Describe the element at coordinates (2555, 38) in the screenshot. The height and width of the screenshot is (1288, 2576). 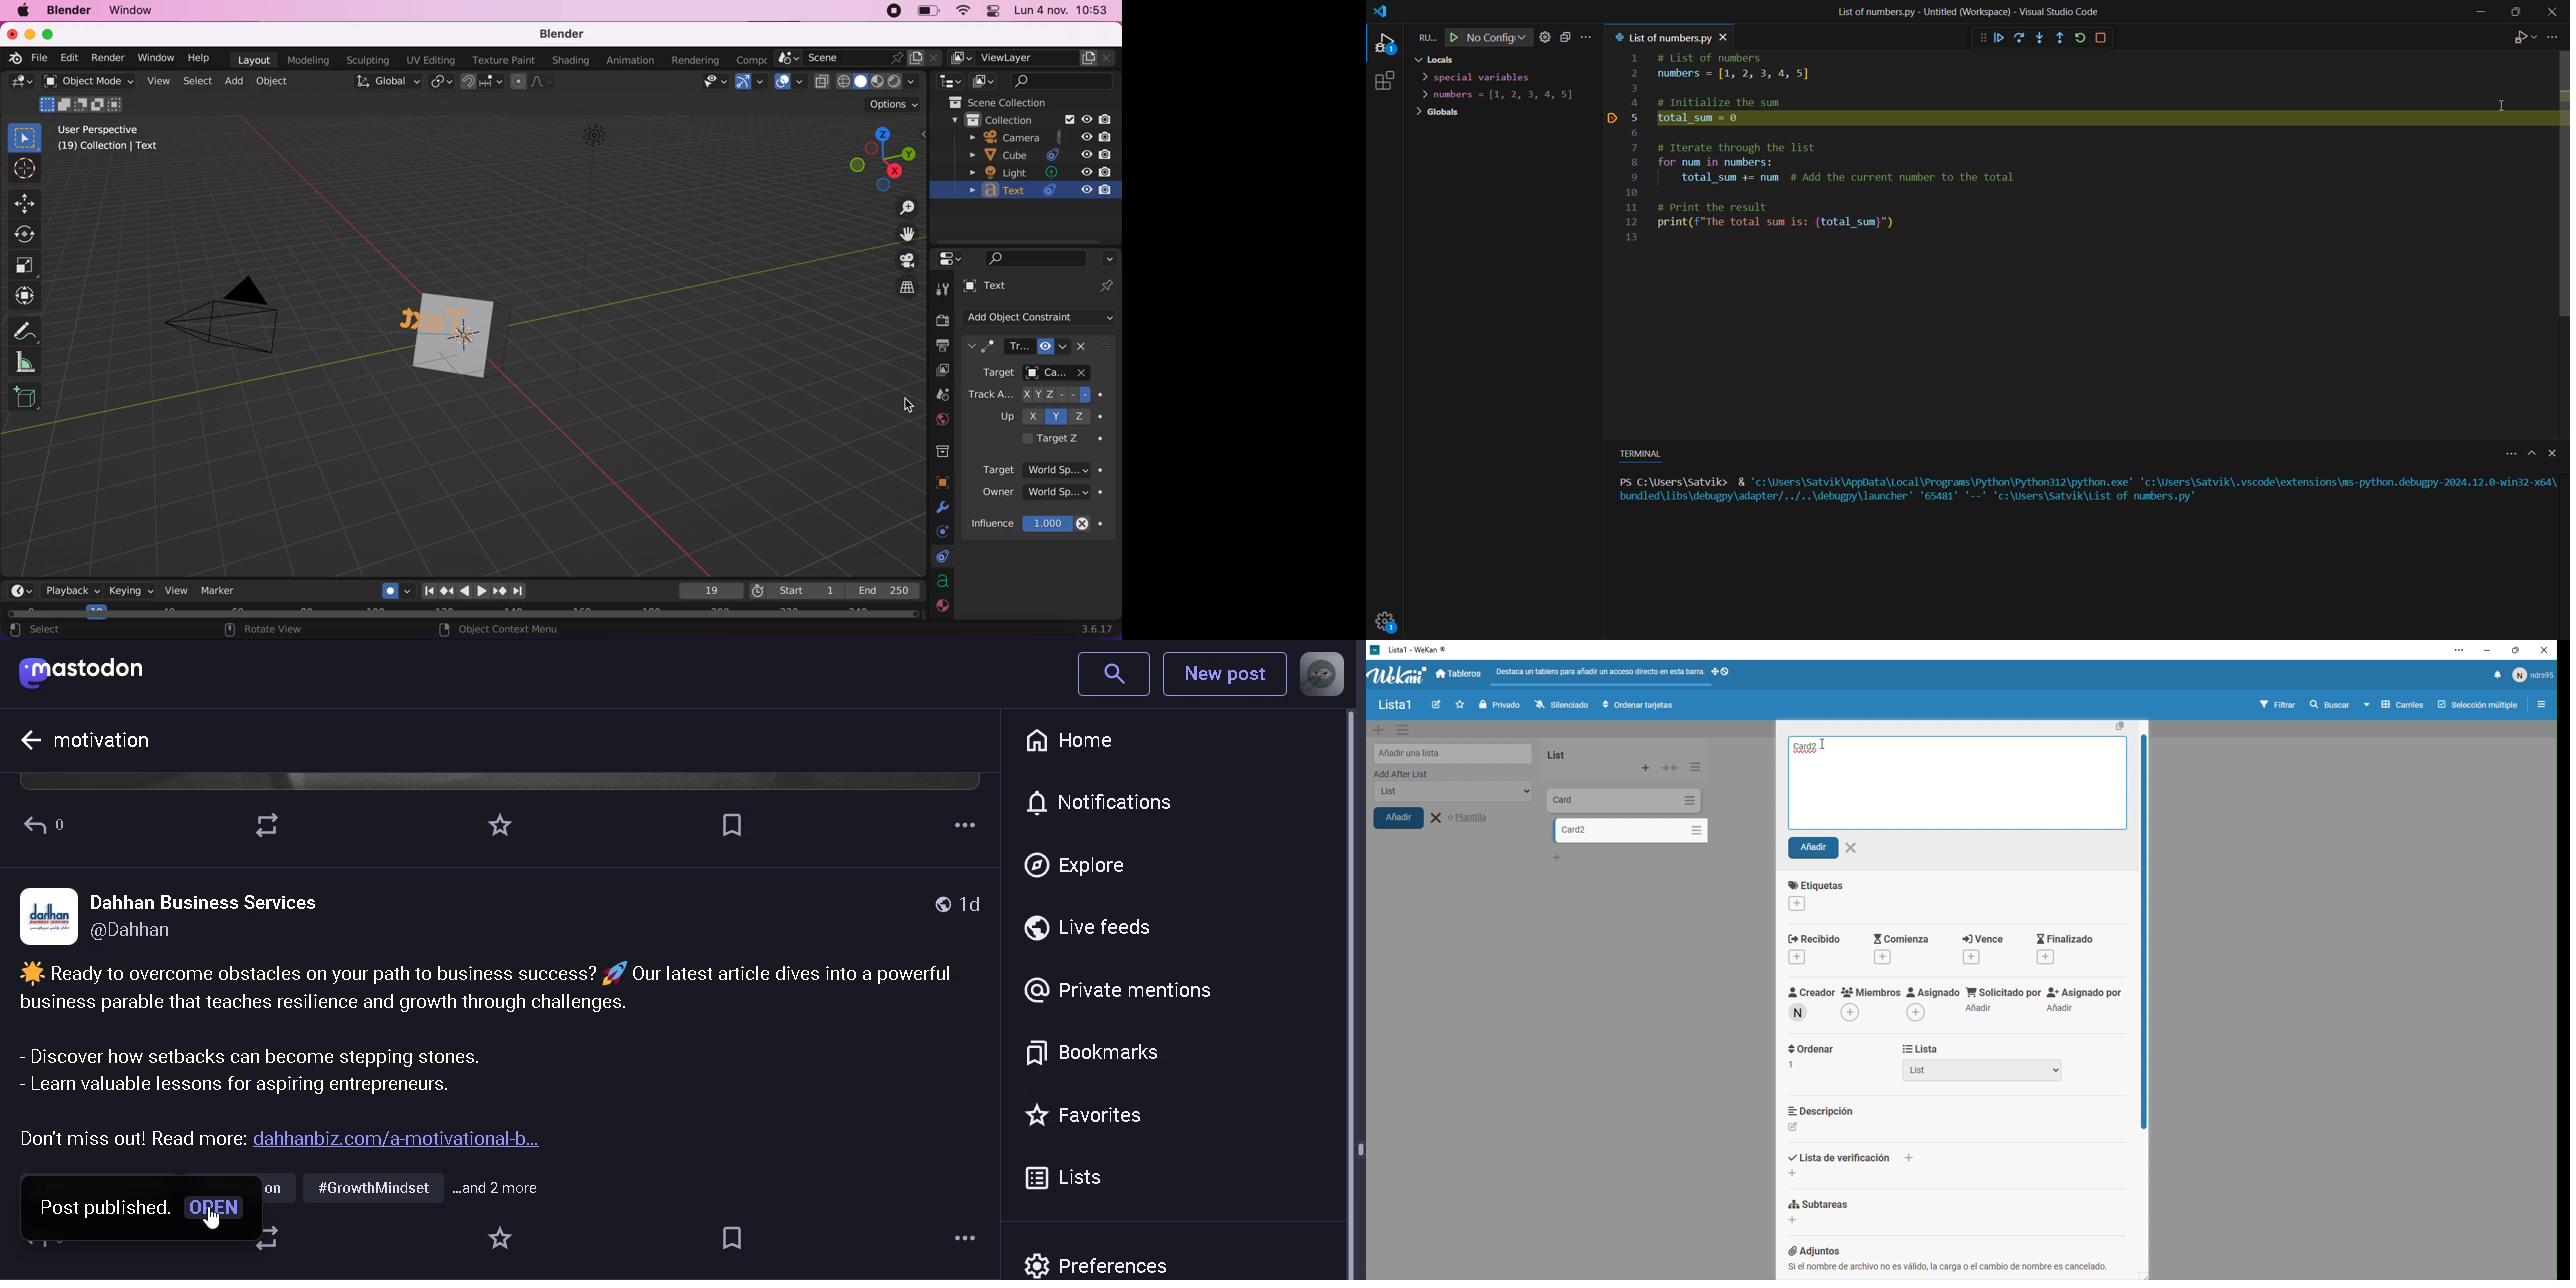
I see `more actions` at that location.